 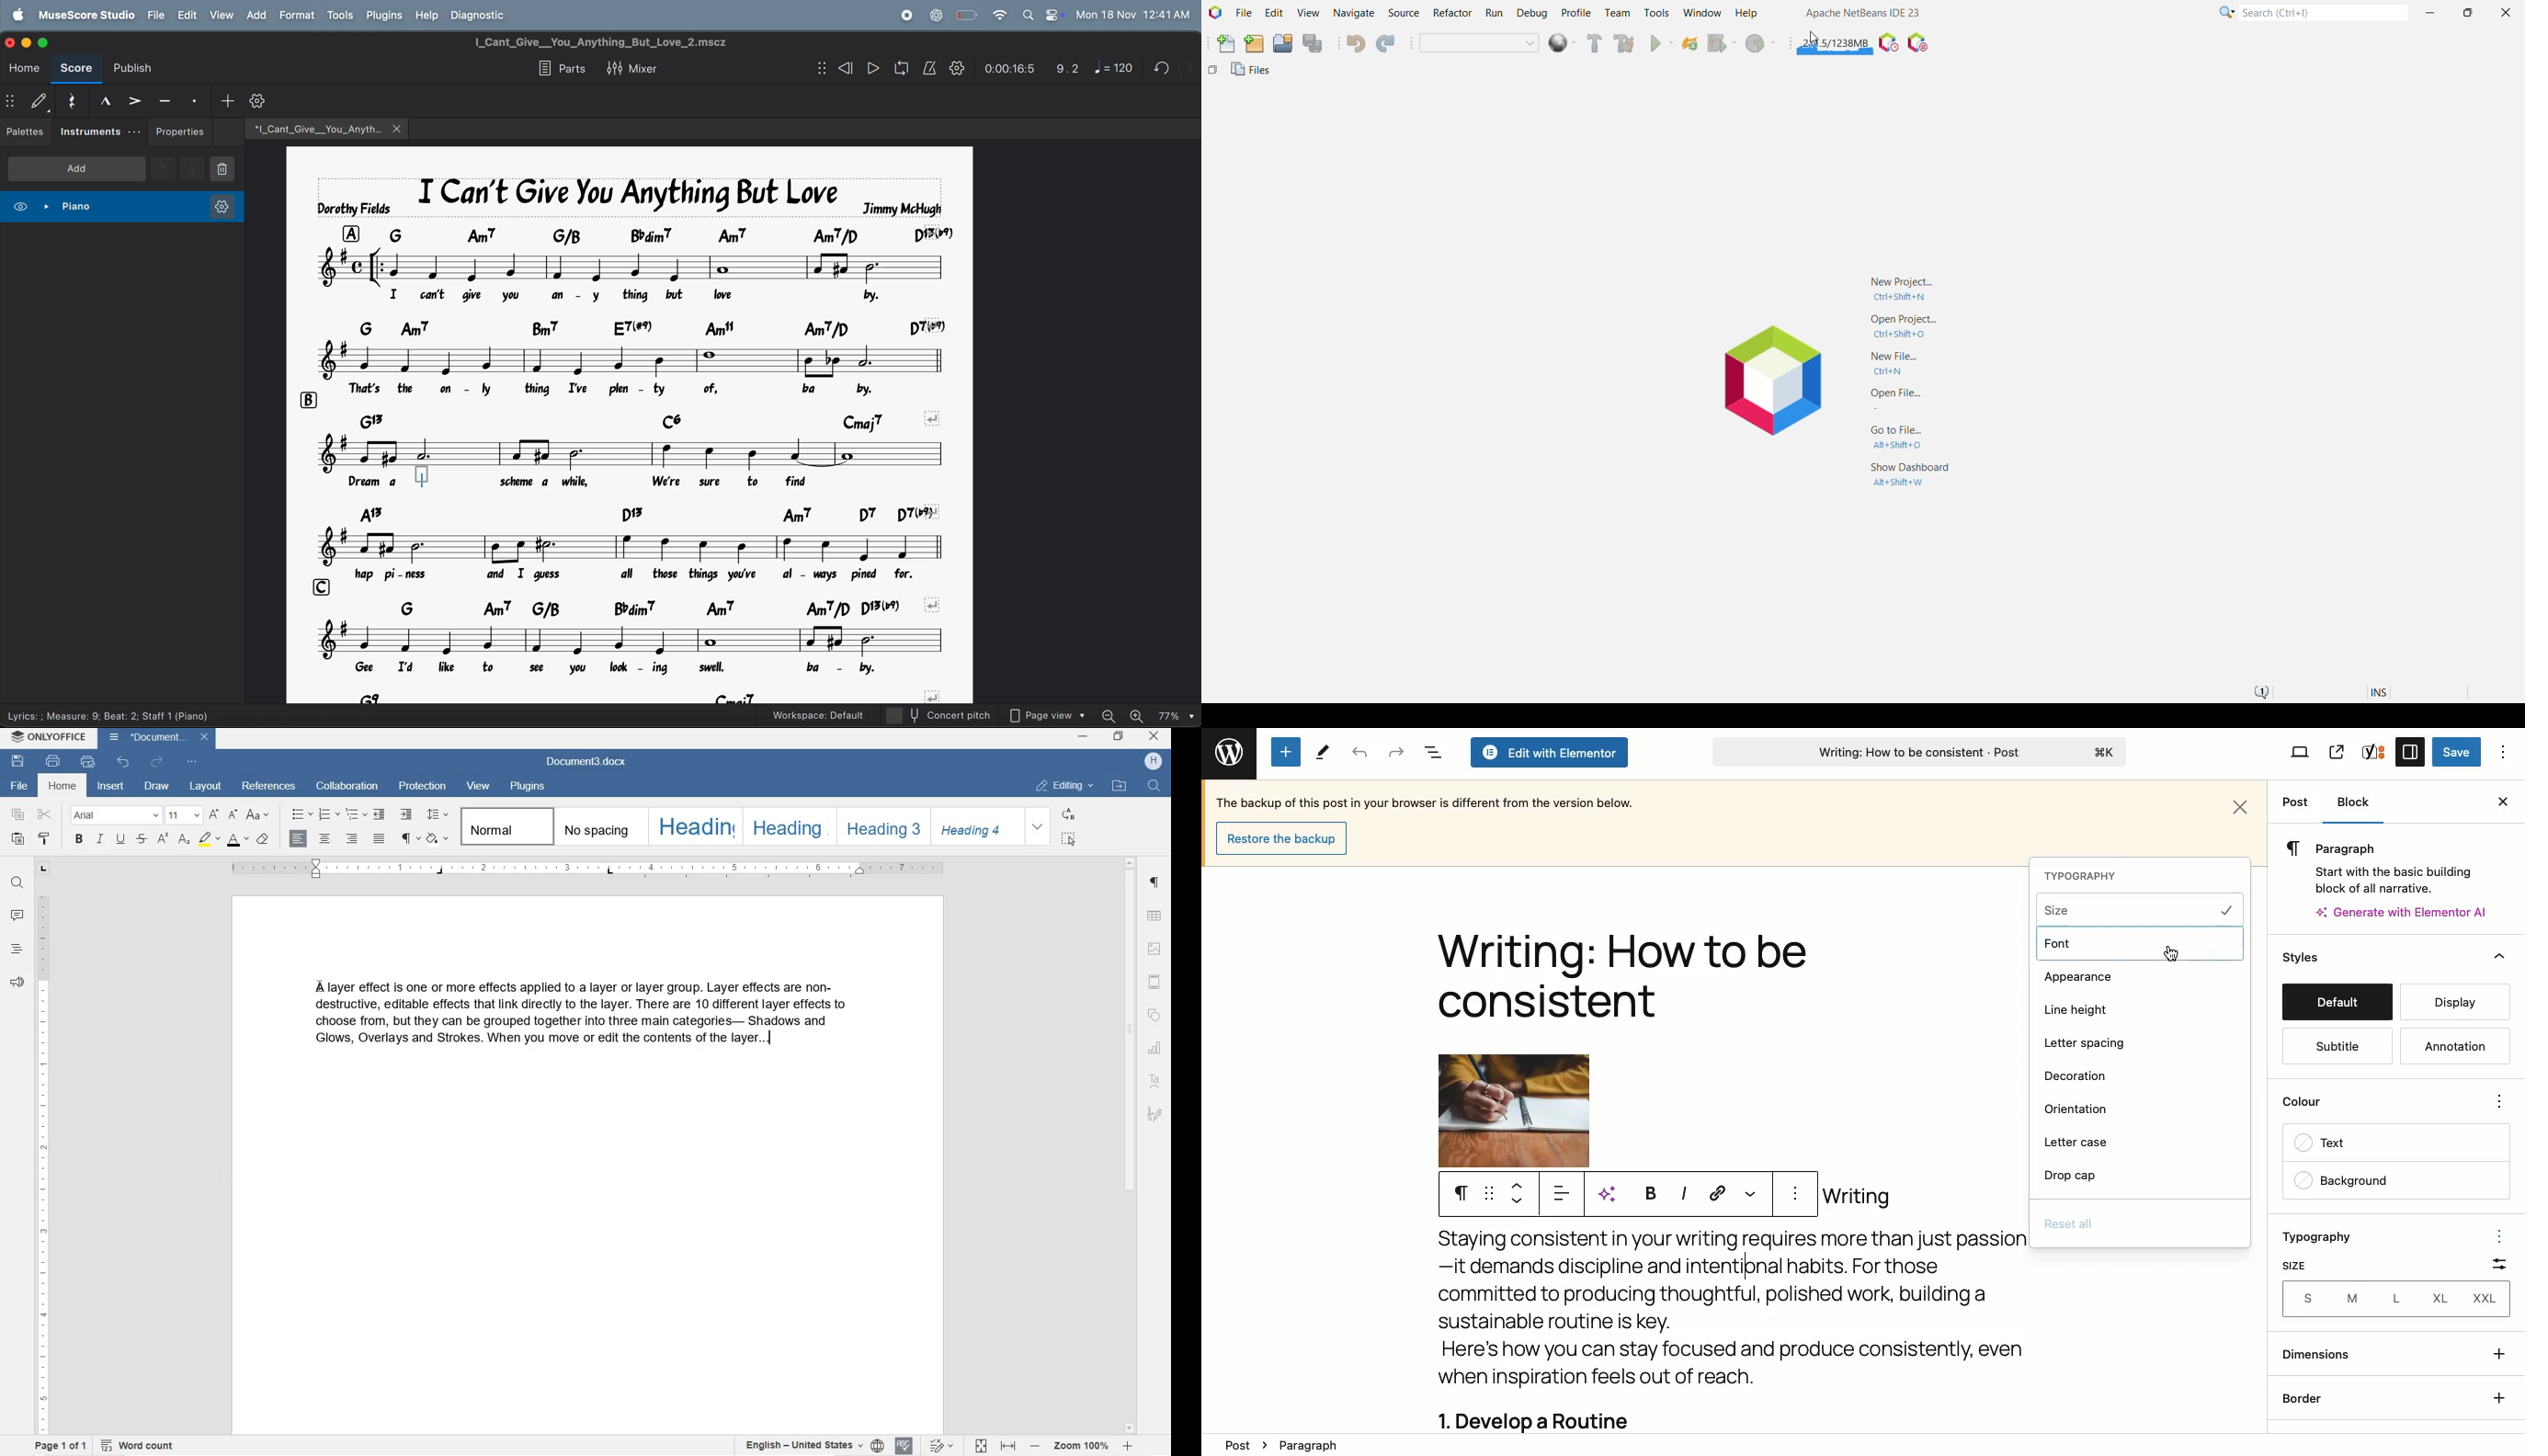 I want to click on SHADING, so click(x=440, y=840).